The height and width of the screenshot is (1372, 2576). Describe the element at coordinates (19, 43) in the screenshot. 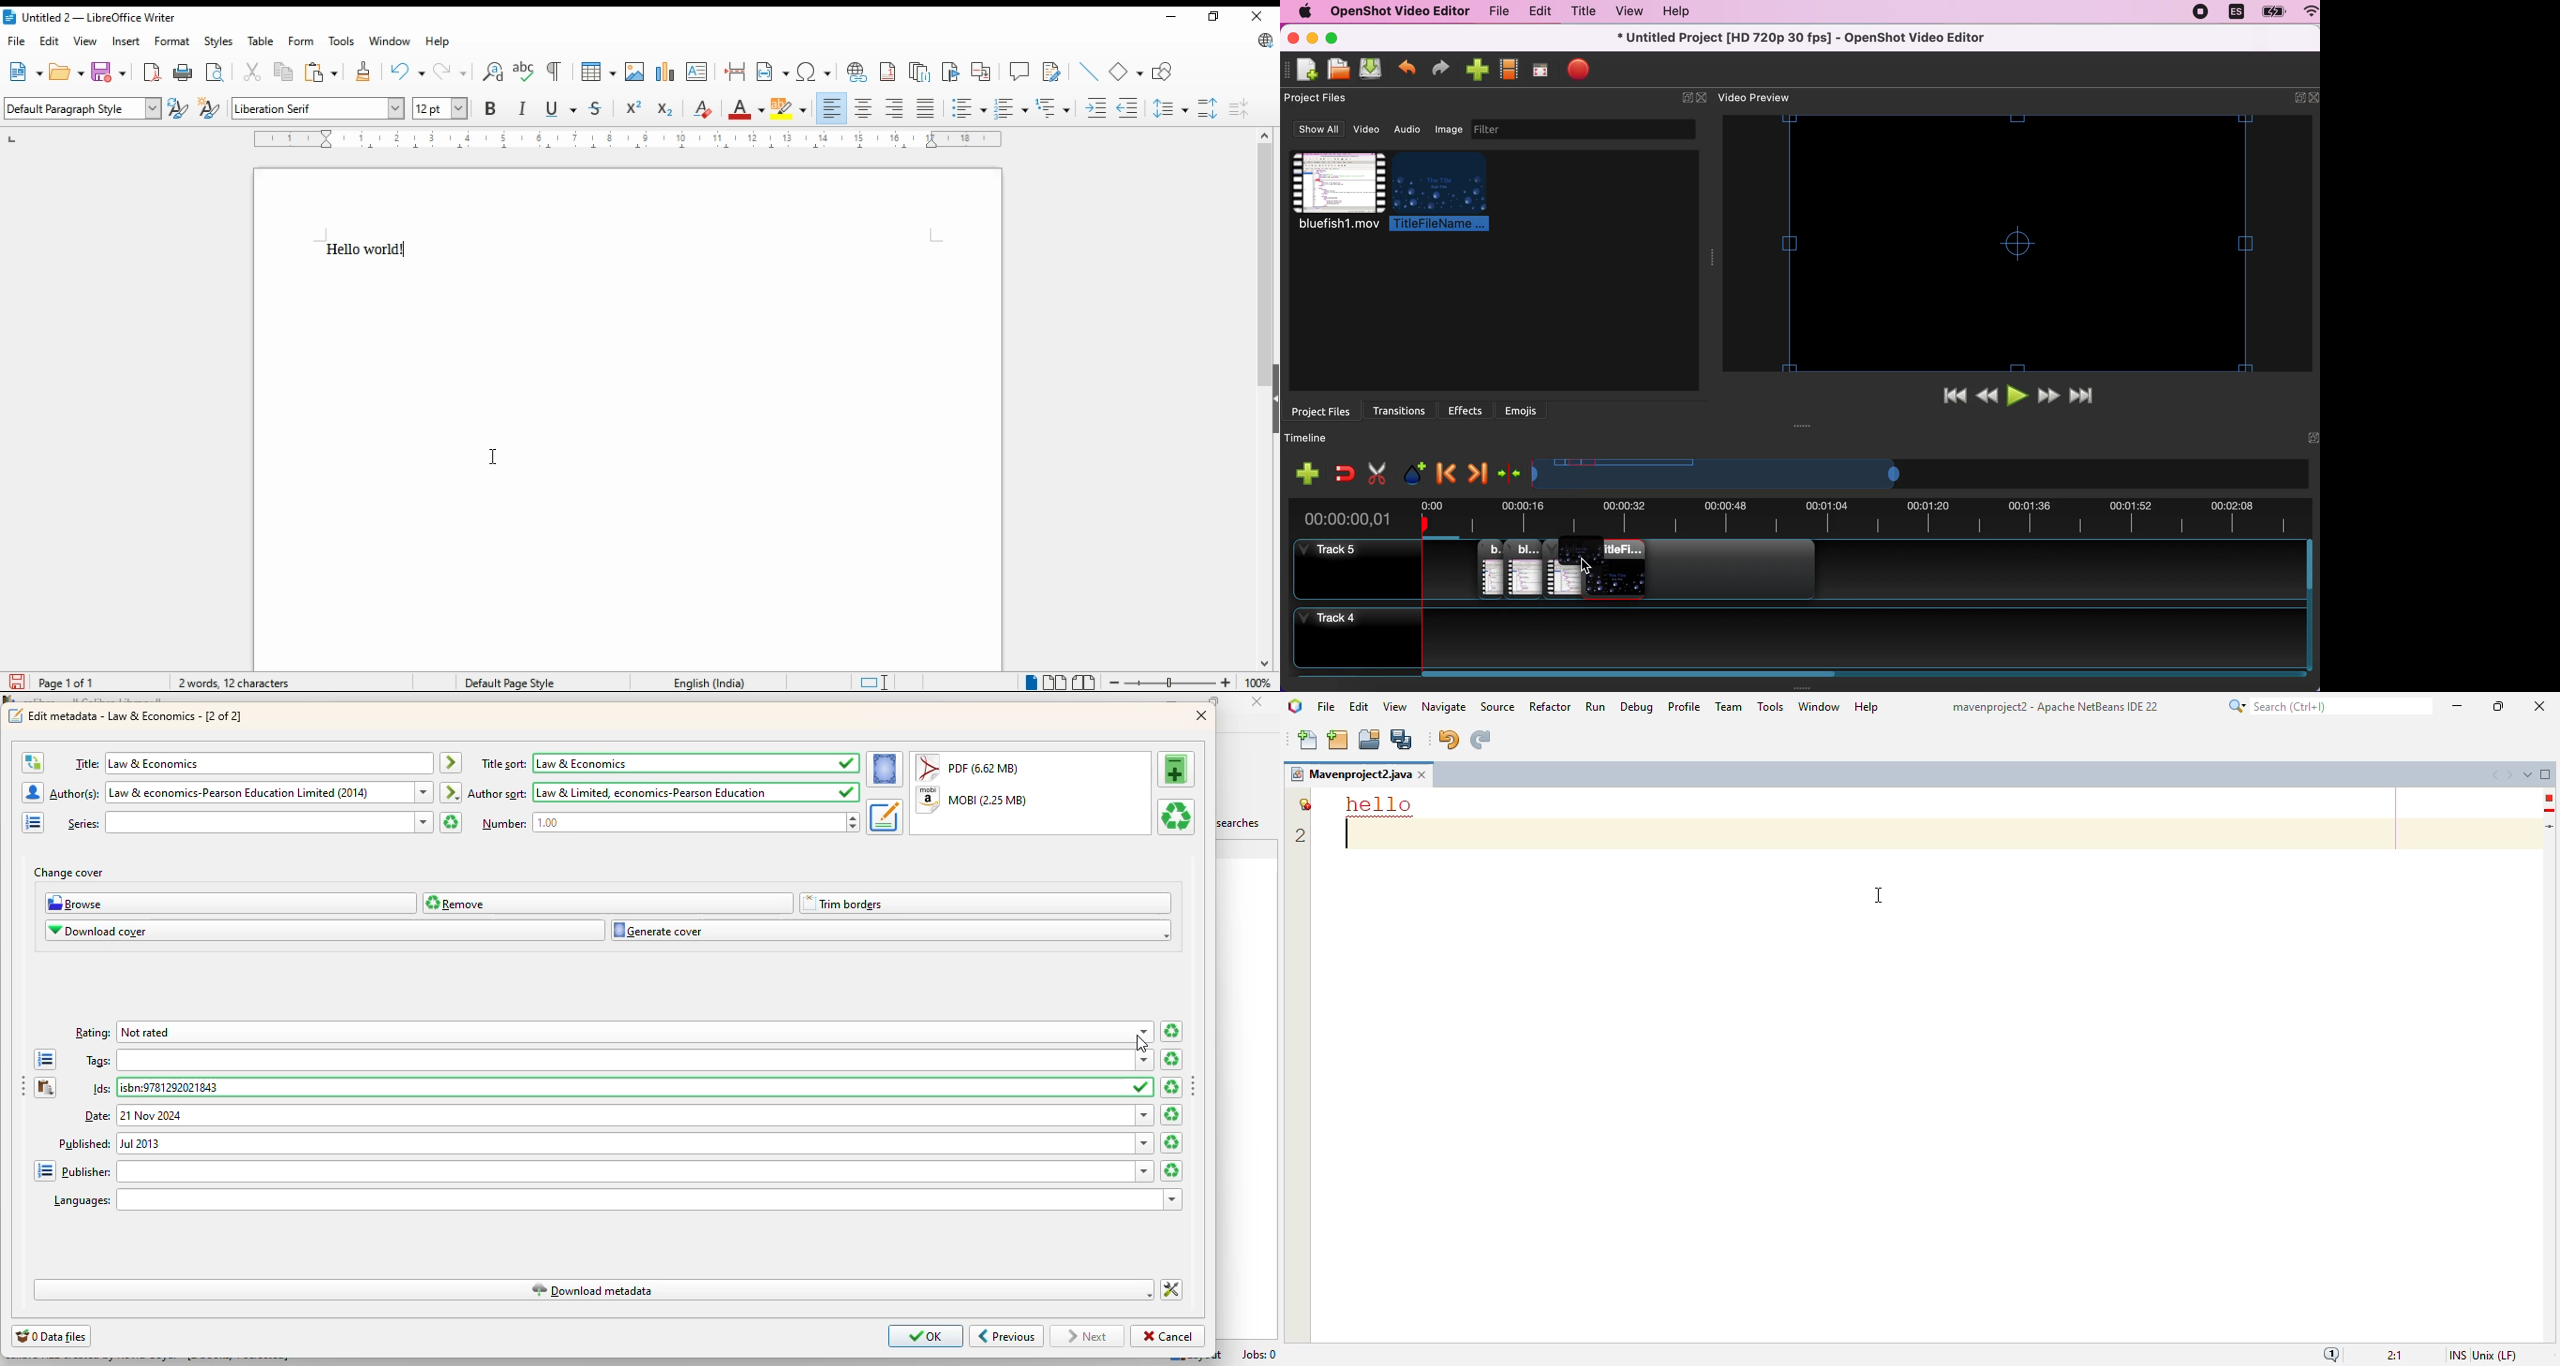

I see `file` at that location.